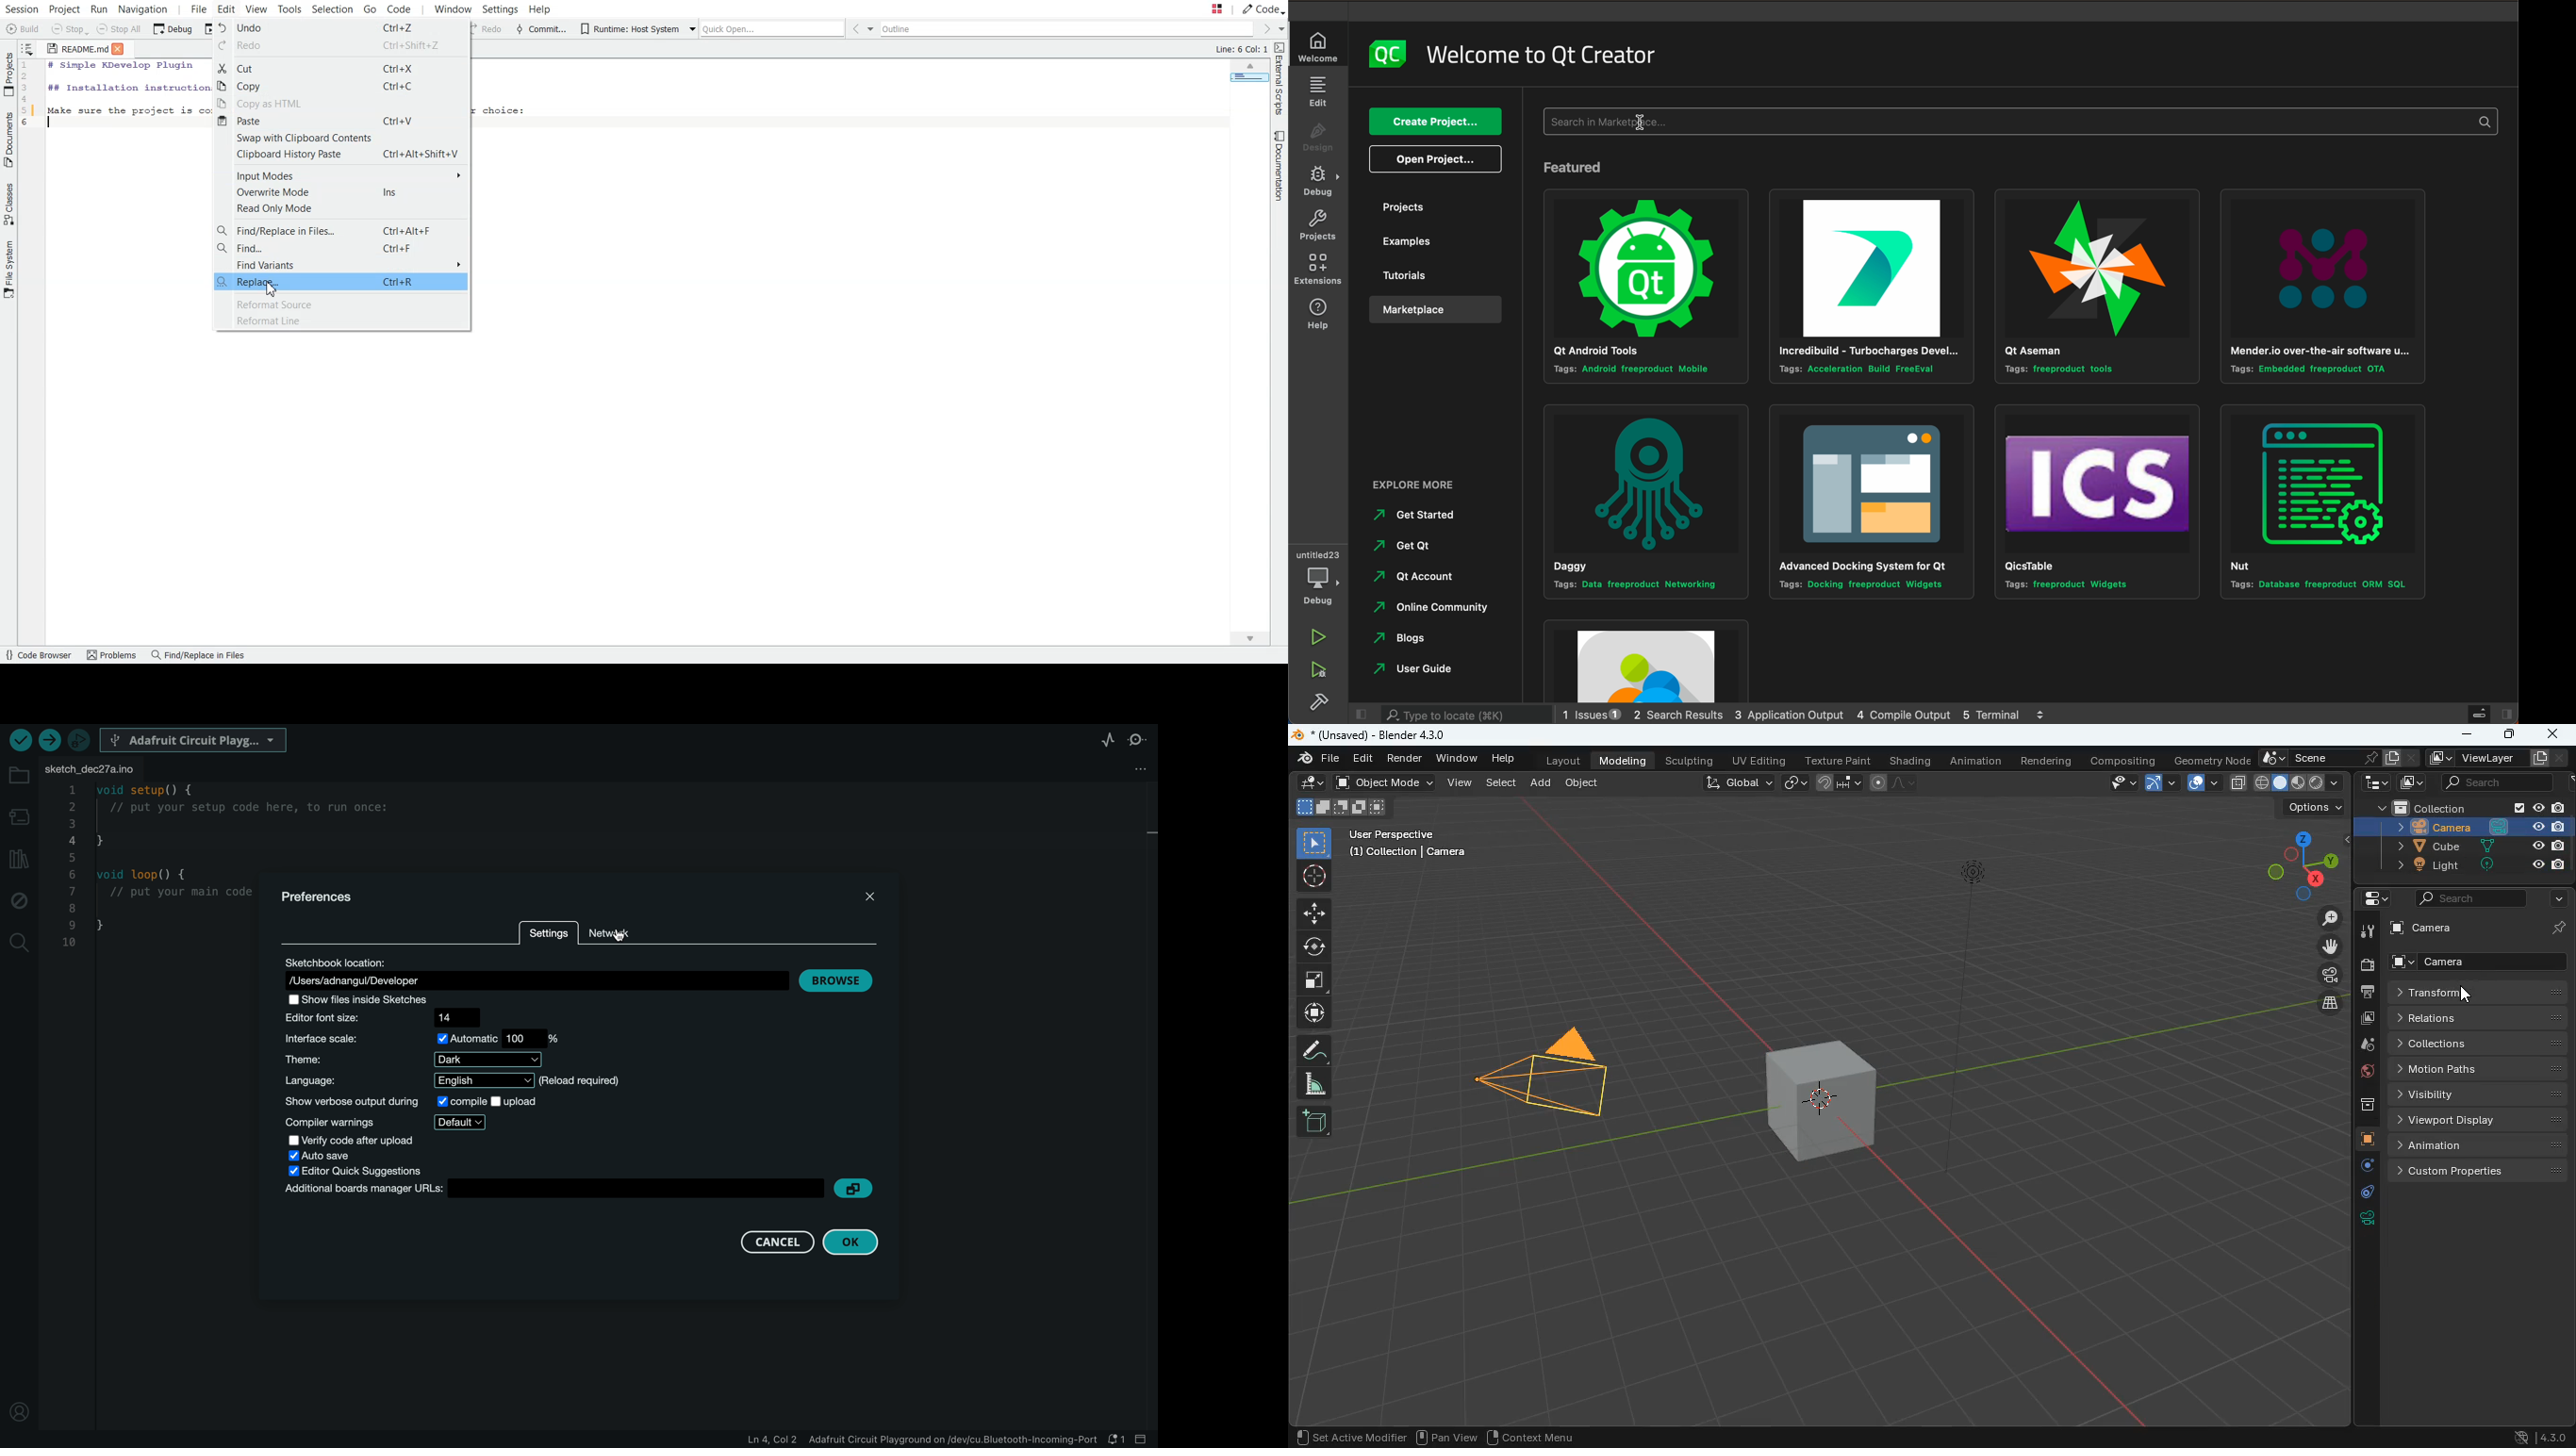 Image resolution: width=2576 pixels, height=1456 pixels. What do you see at coordinates (2364, 1220) in the screenshot?
I see `rotation` at bounding box center [2364, 1220].